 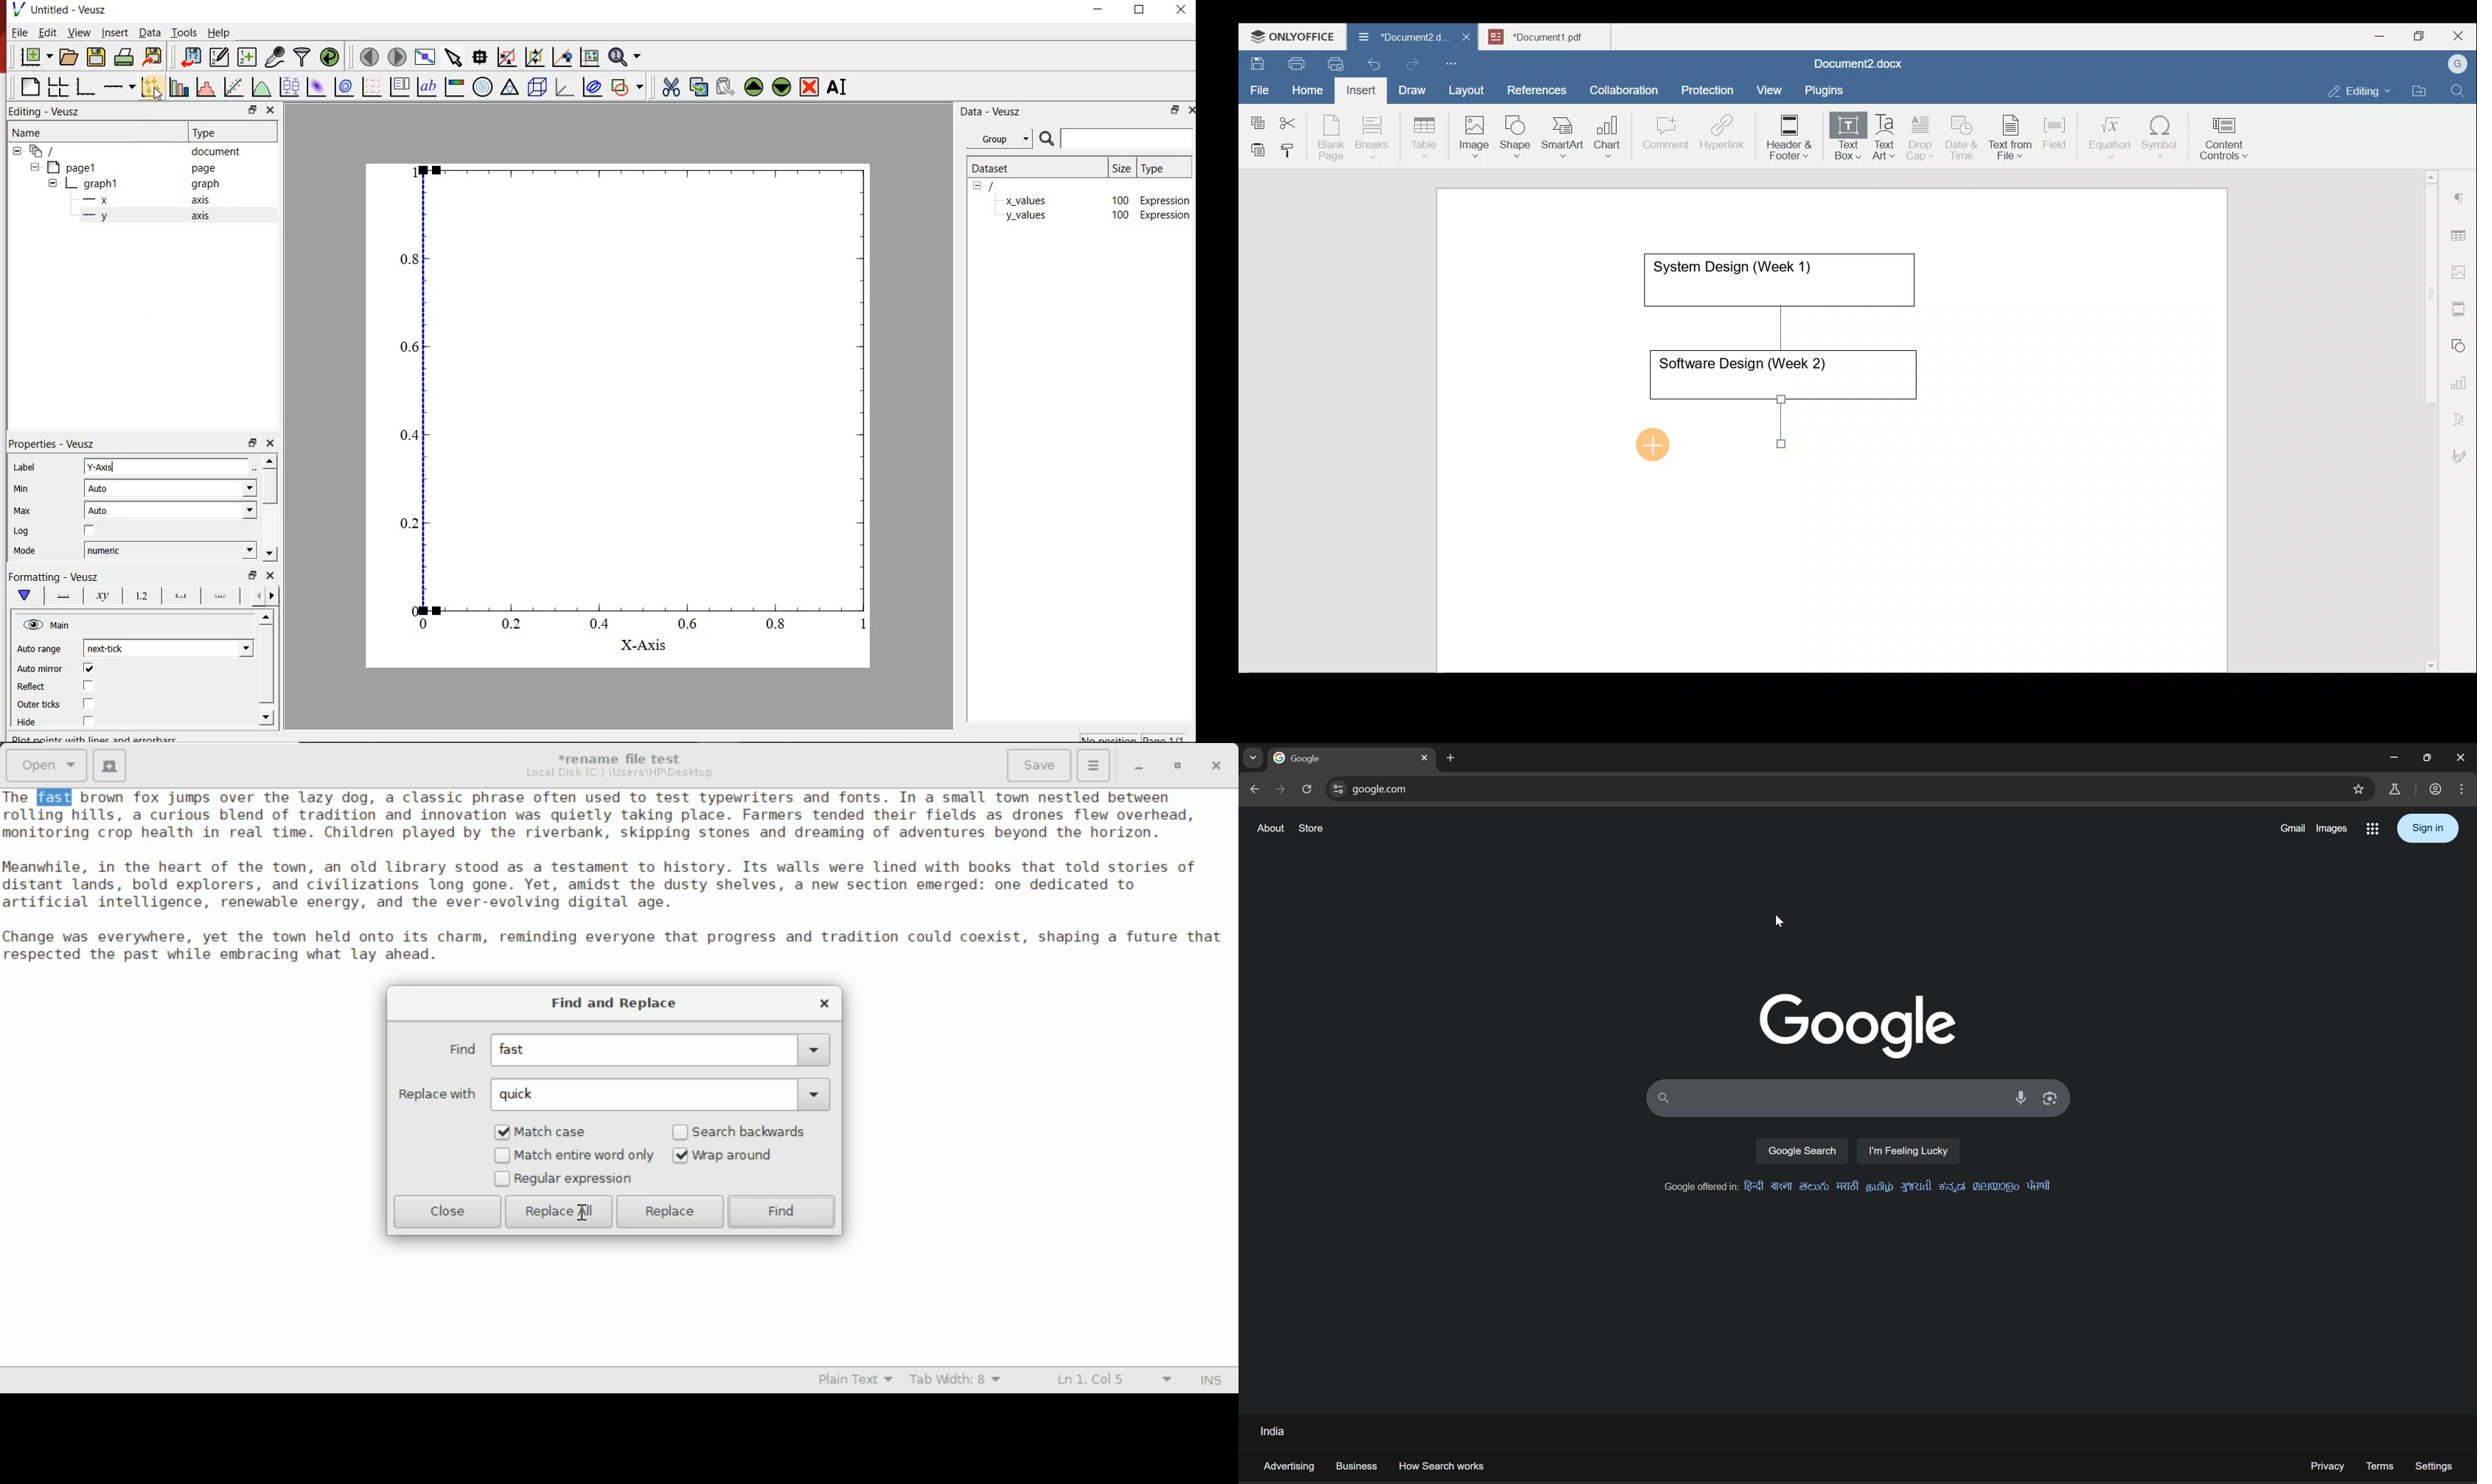 I want to click on Paste, so click(x=1255, y=146).